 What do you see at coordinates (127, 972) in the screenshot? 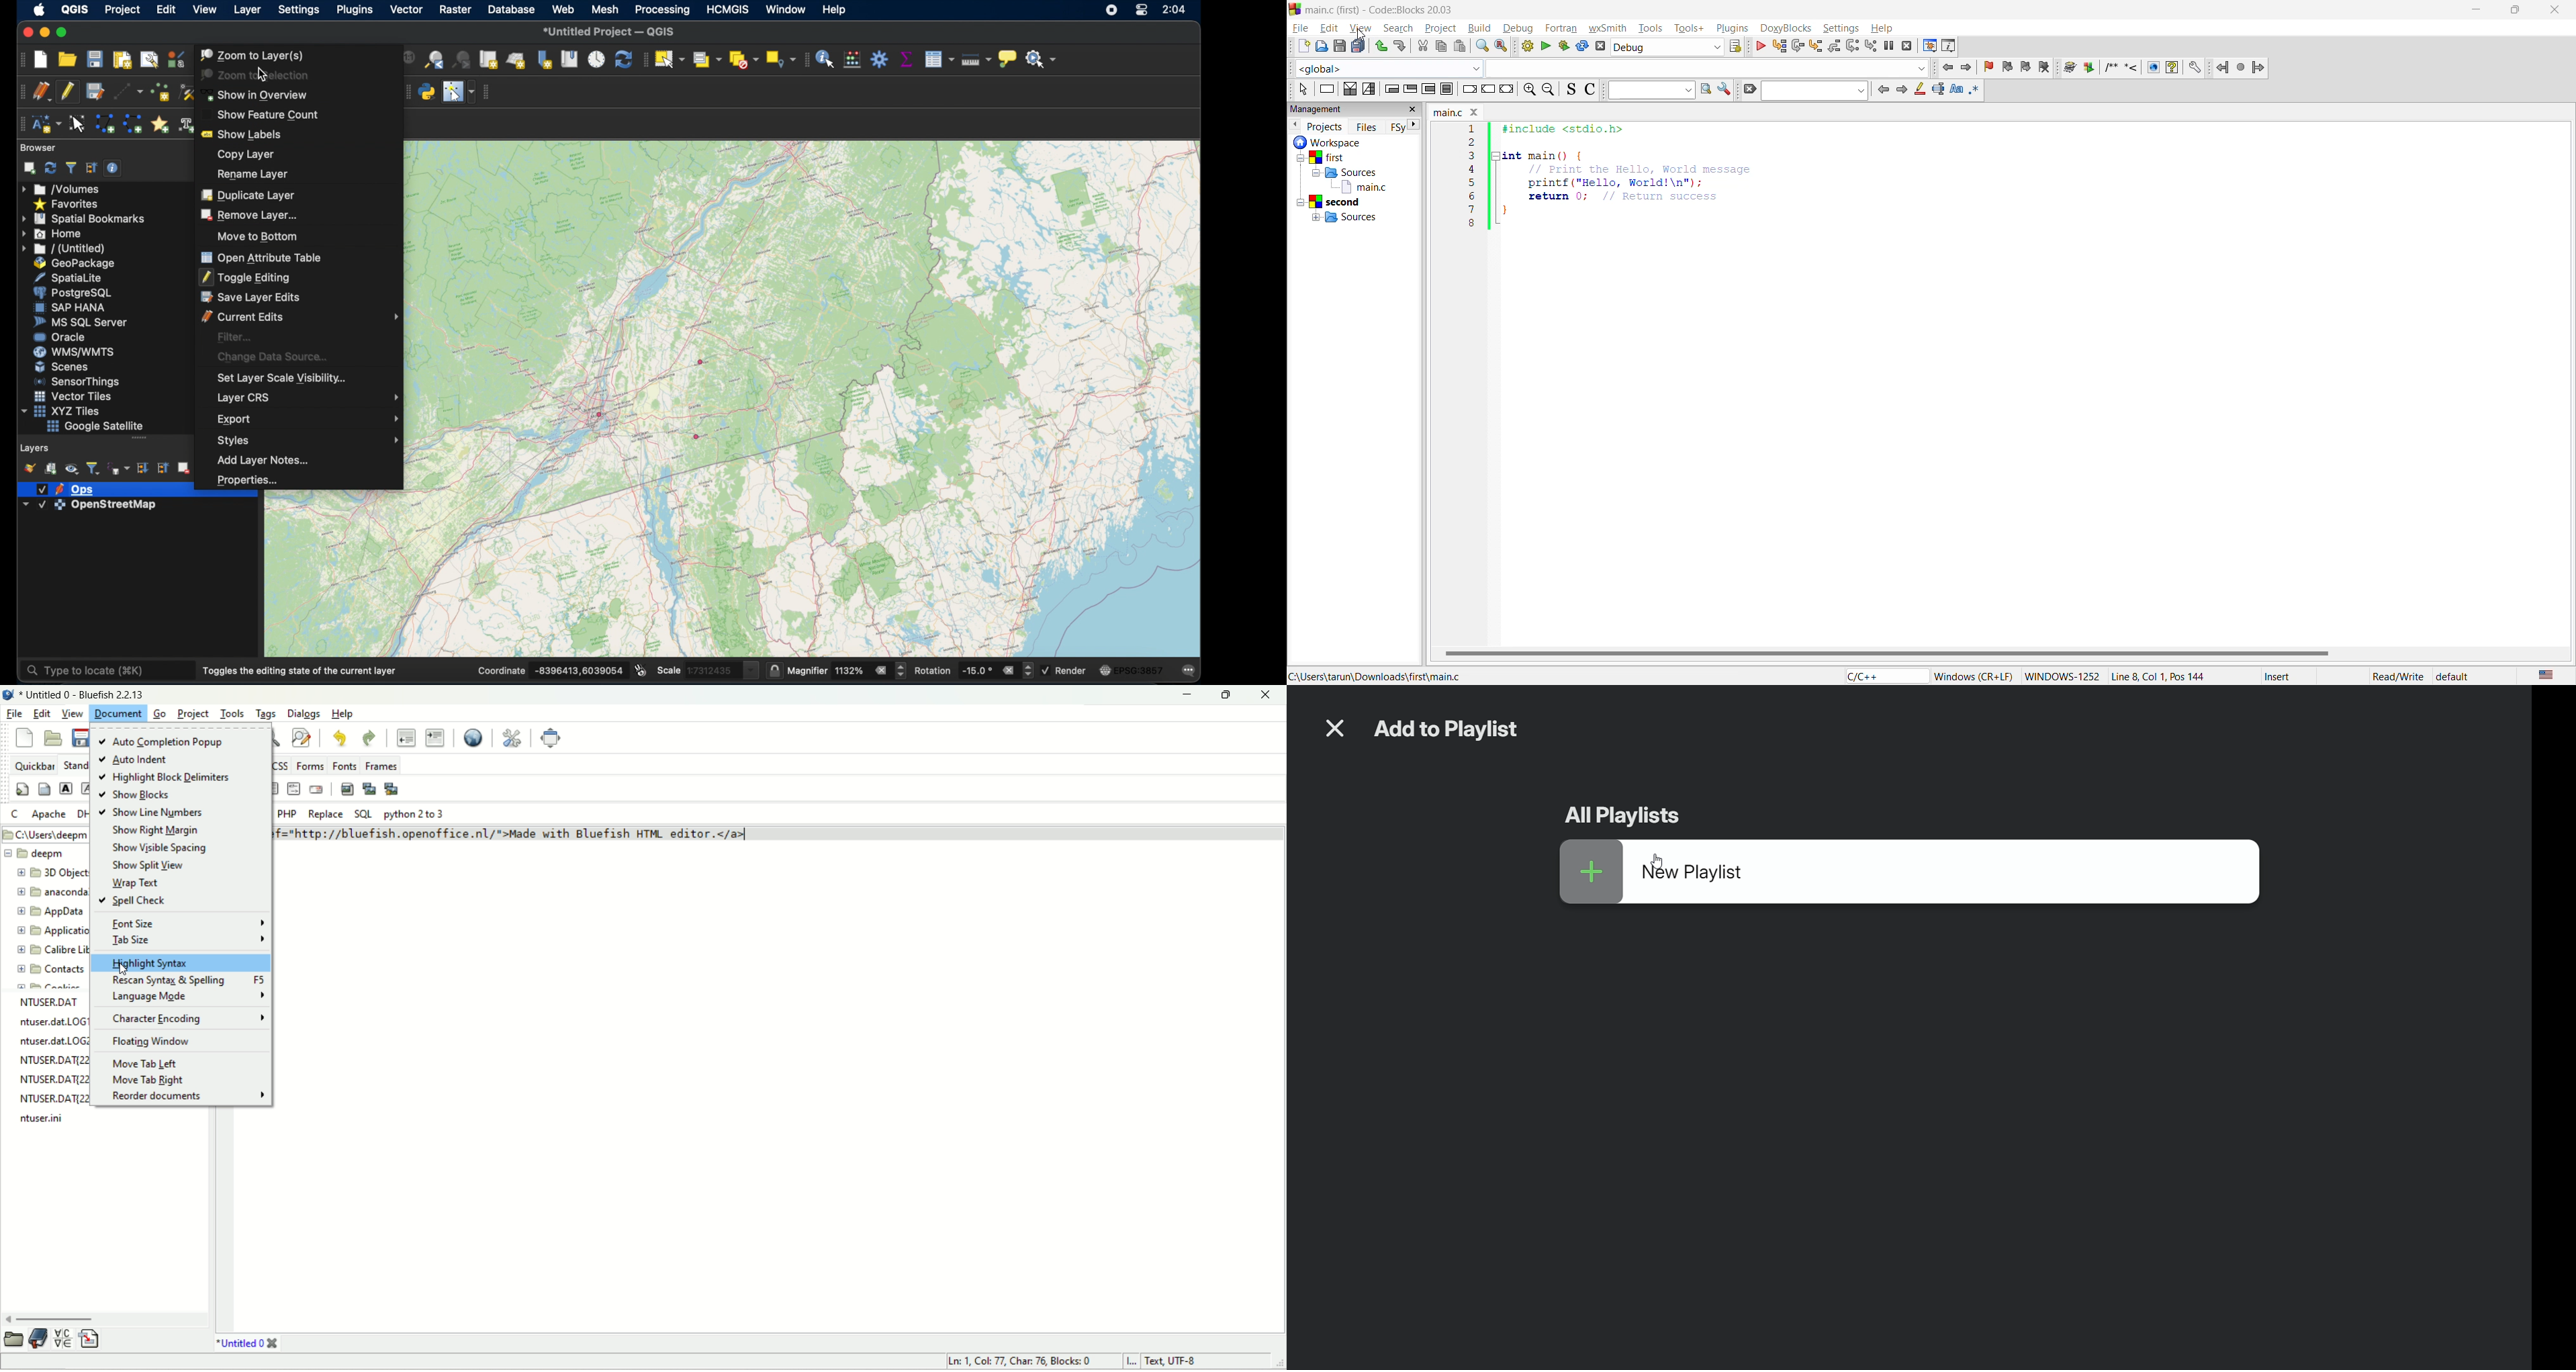
I see `cursor` at bounding box center [127, 972].